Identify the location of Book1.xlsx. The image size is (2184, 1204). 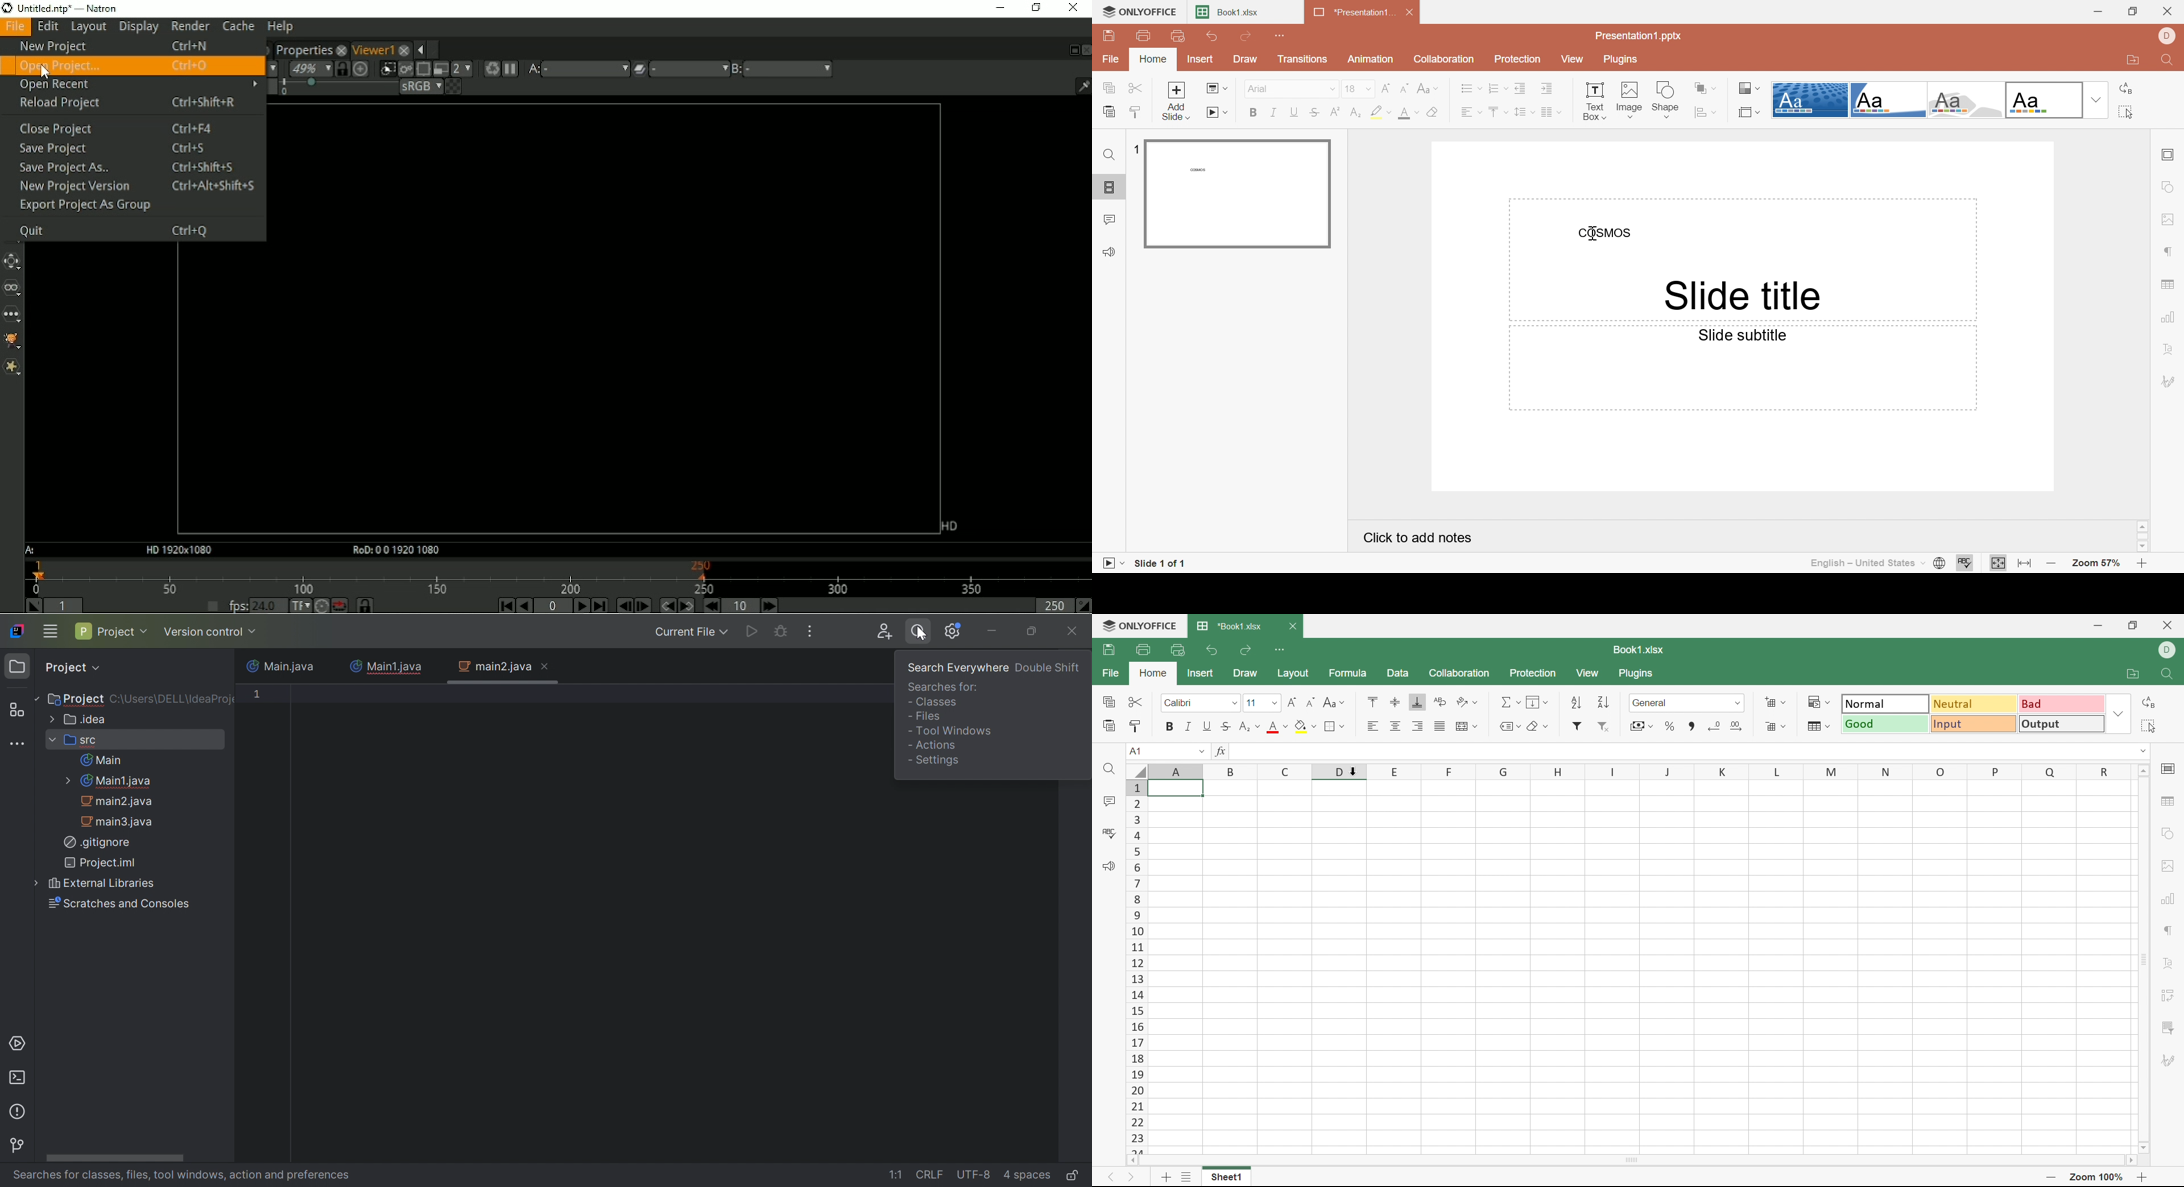
(1224, 11).